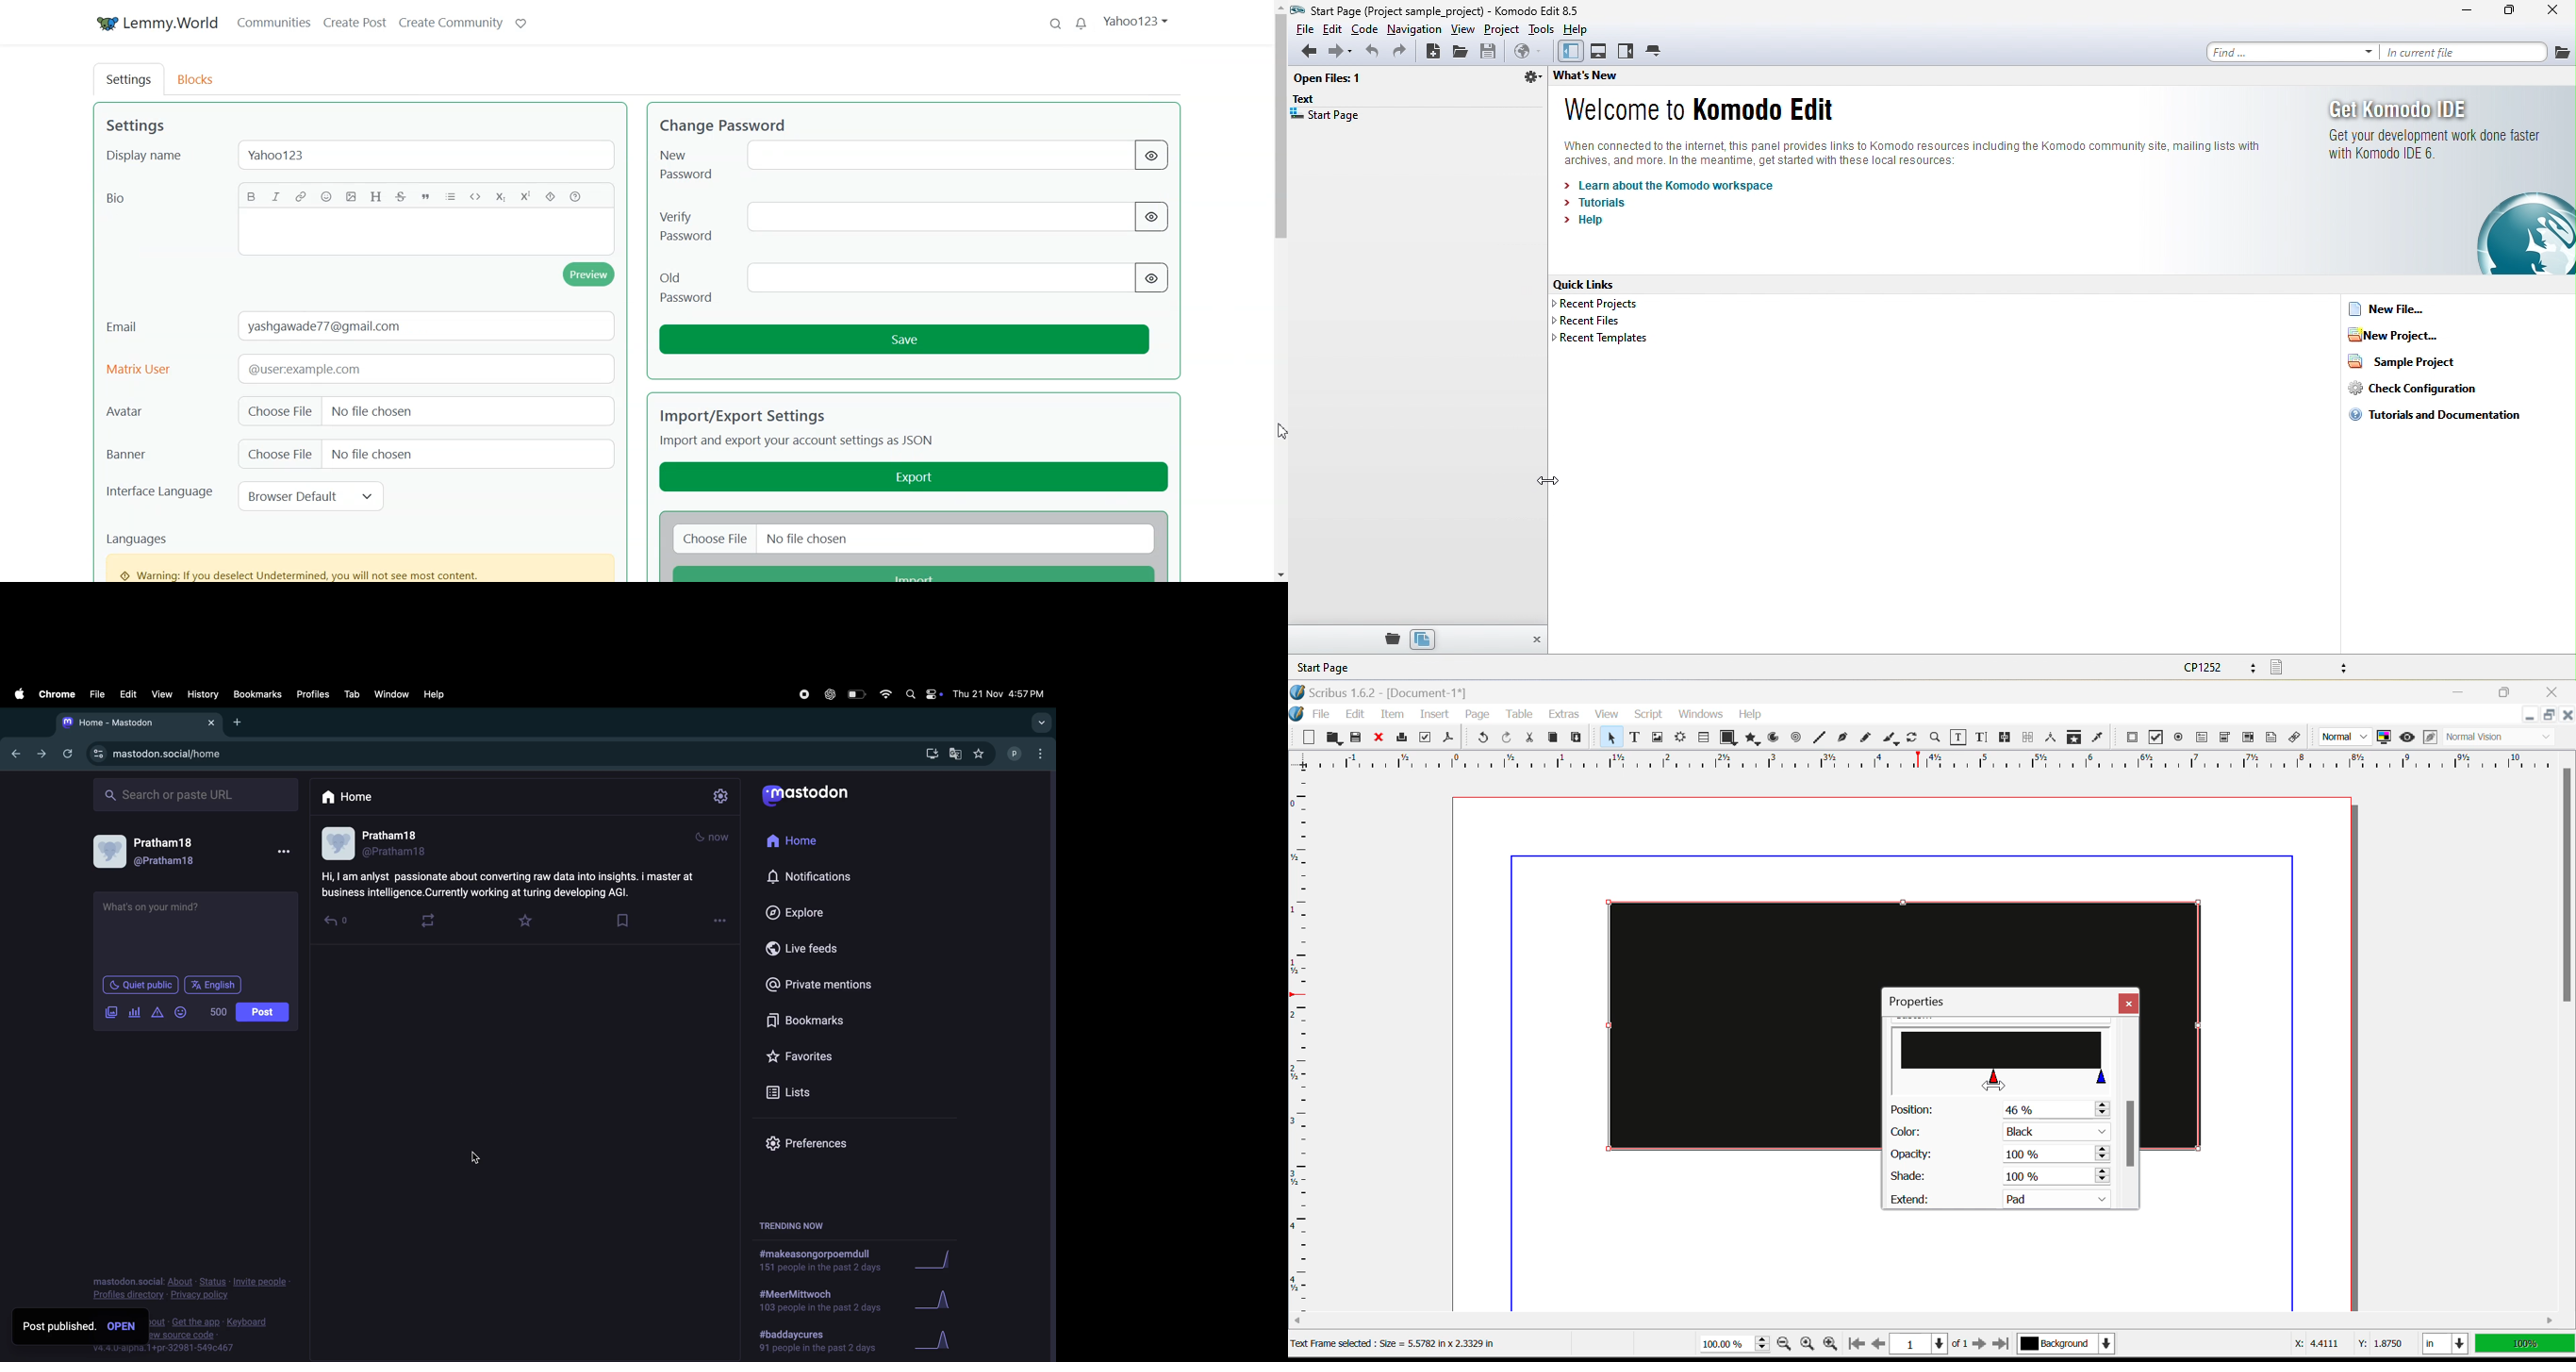  I want to click on Shade, so click(1998, 1177).